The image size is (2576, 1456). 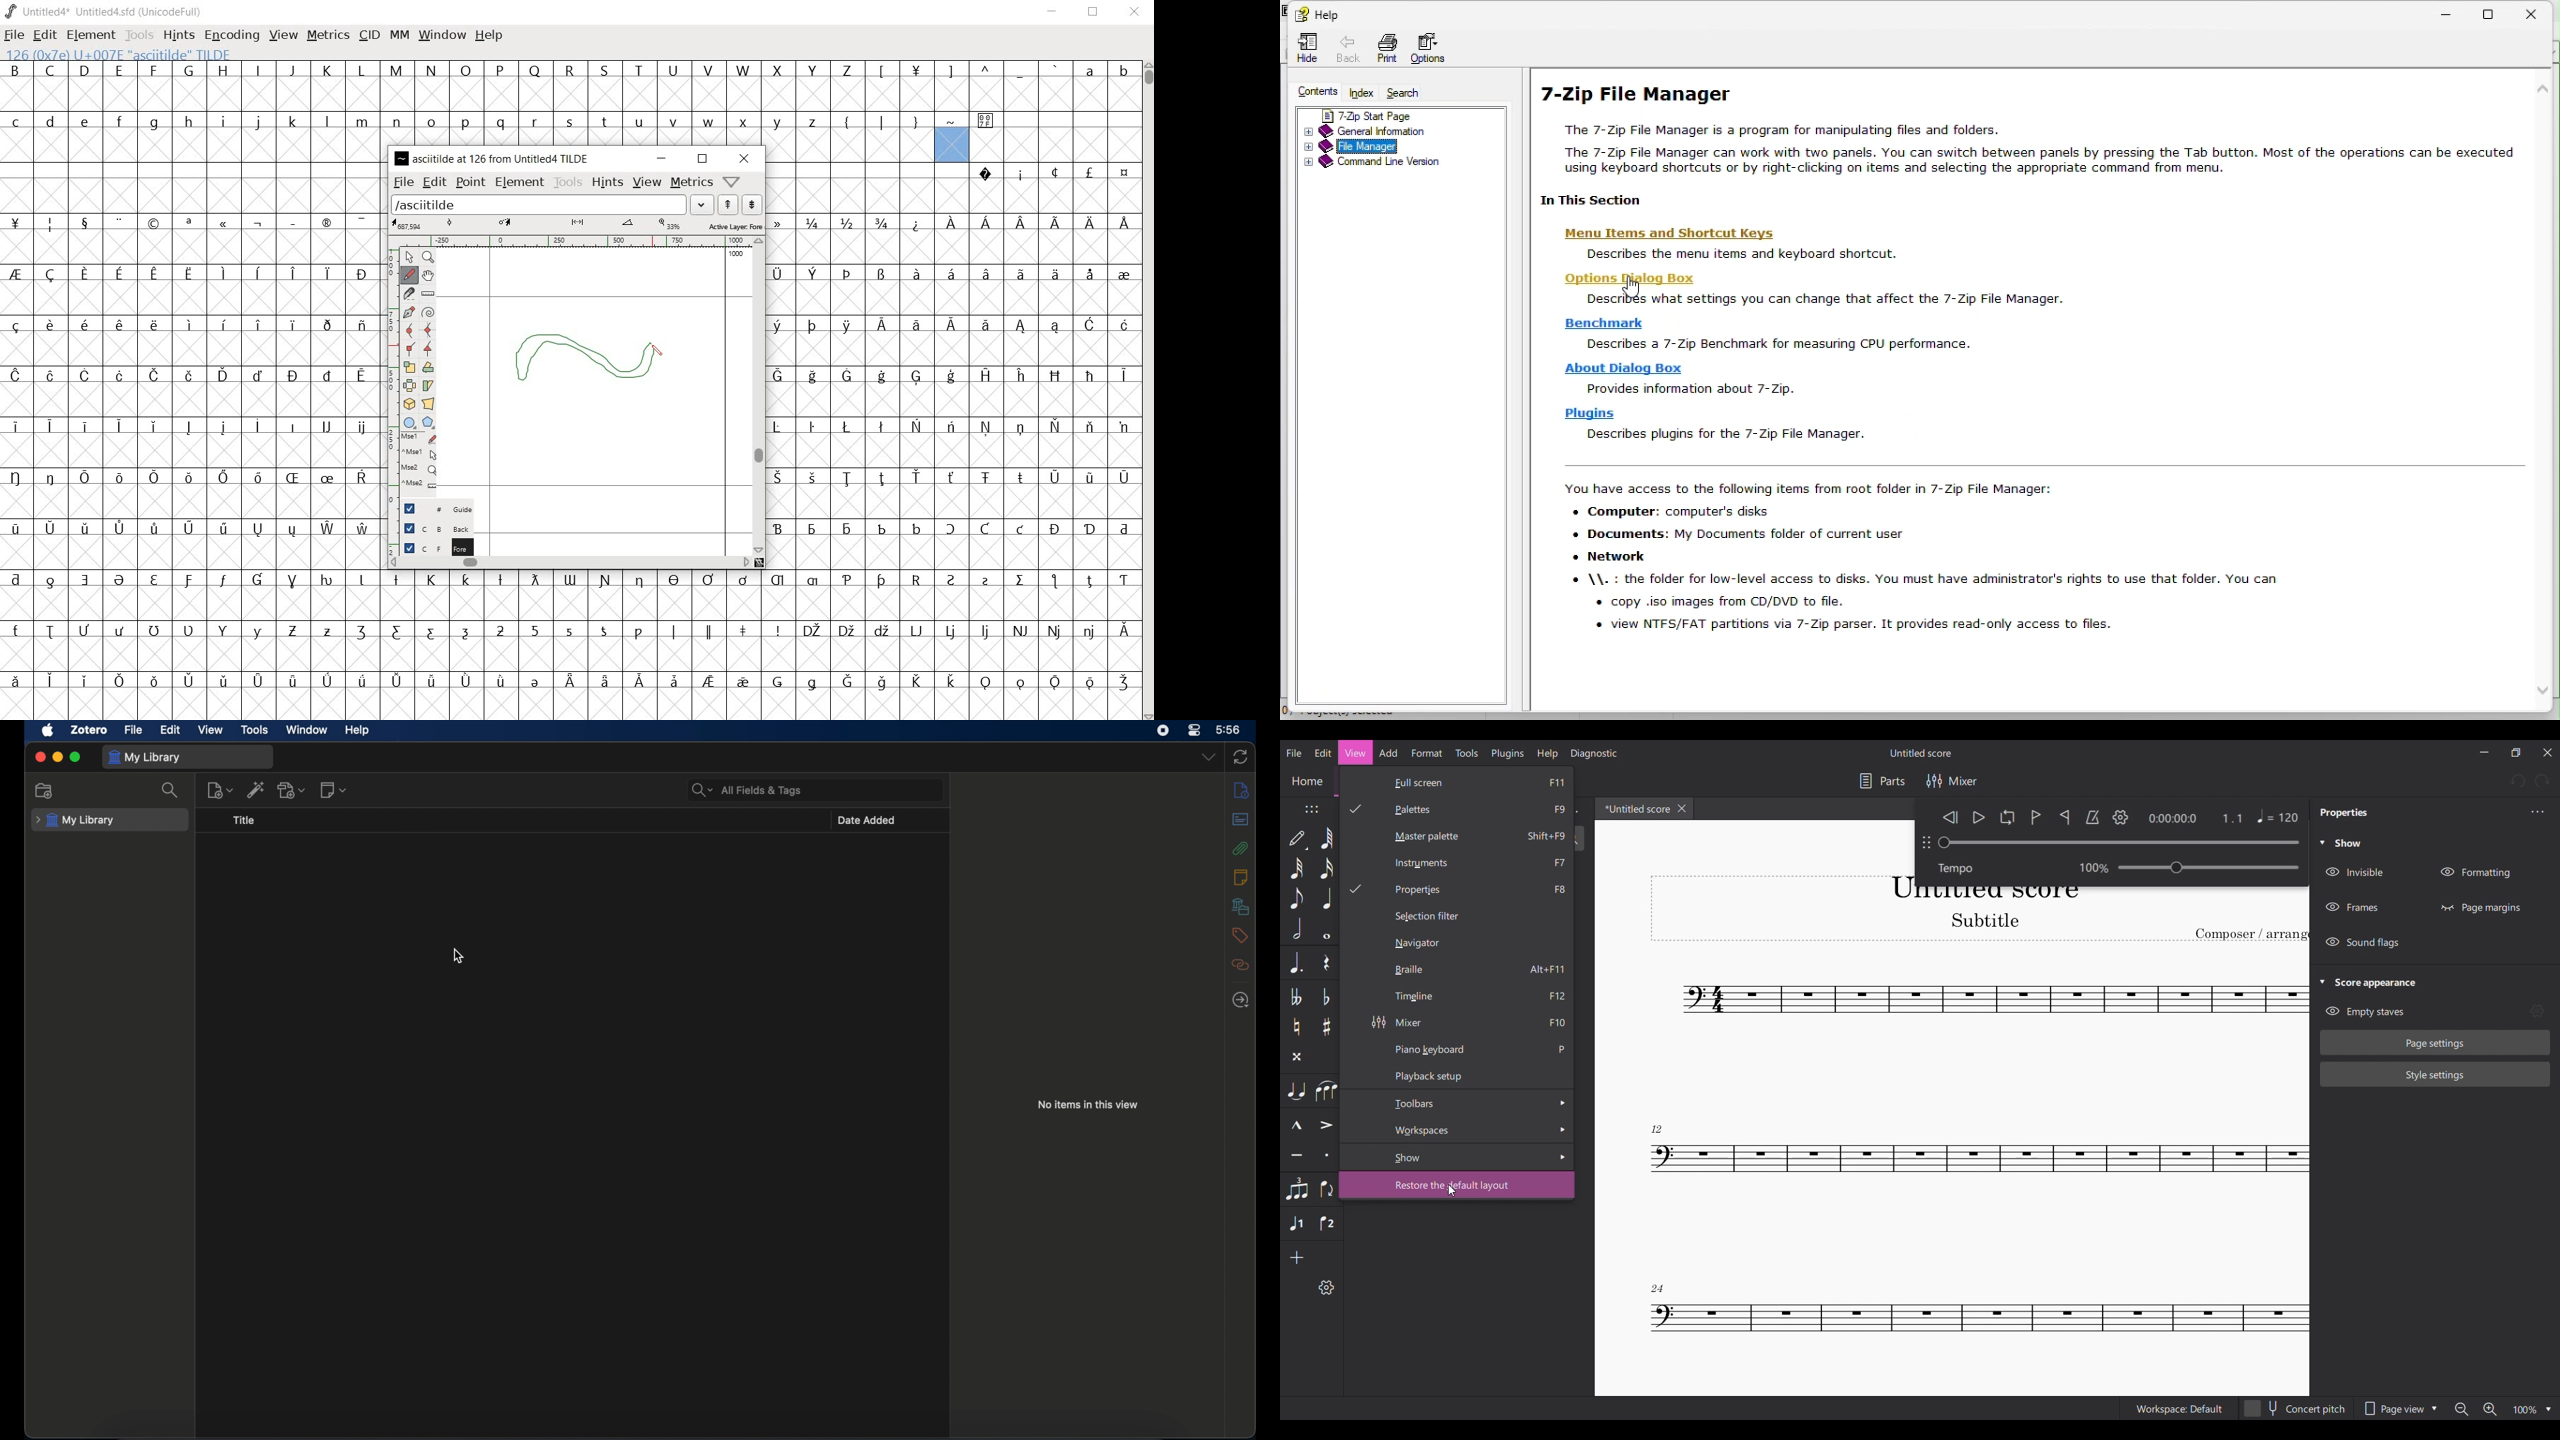 What do you see at coordinates (427, 292) in the screenshot?
I see `measure a distance, angle between points` at bounding box center [427, 292].